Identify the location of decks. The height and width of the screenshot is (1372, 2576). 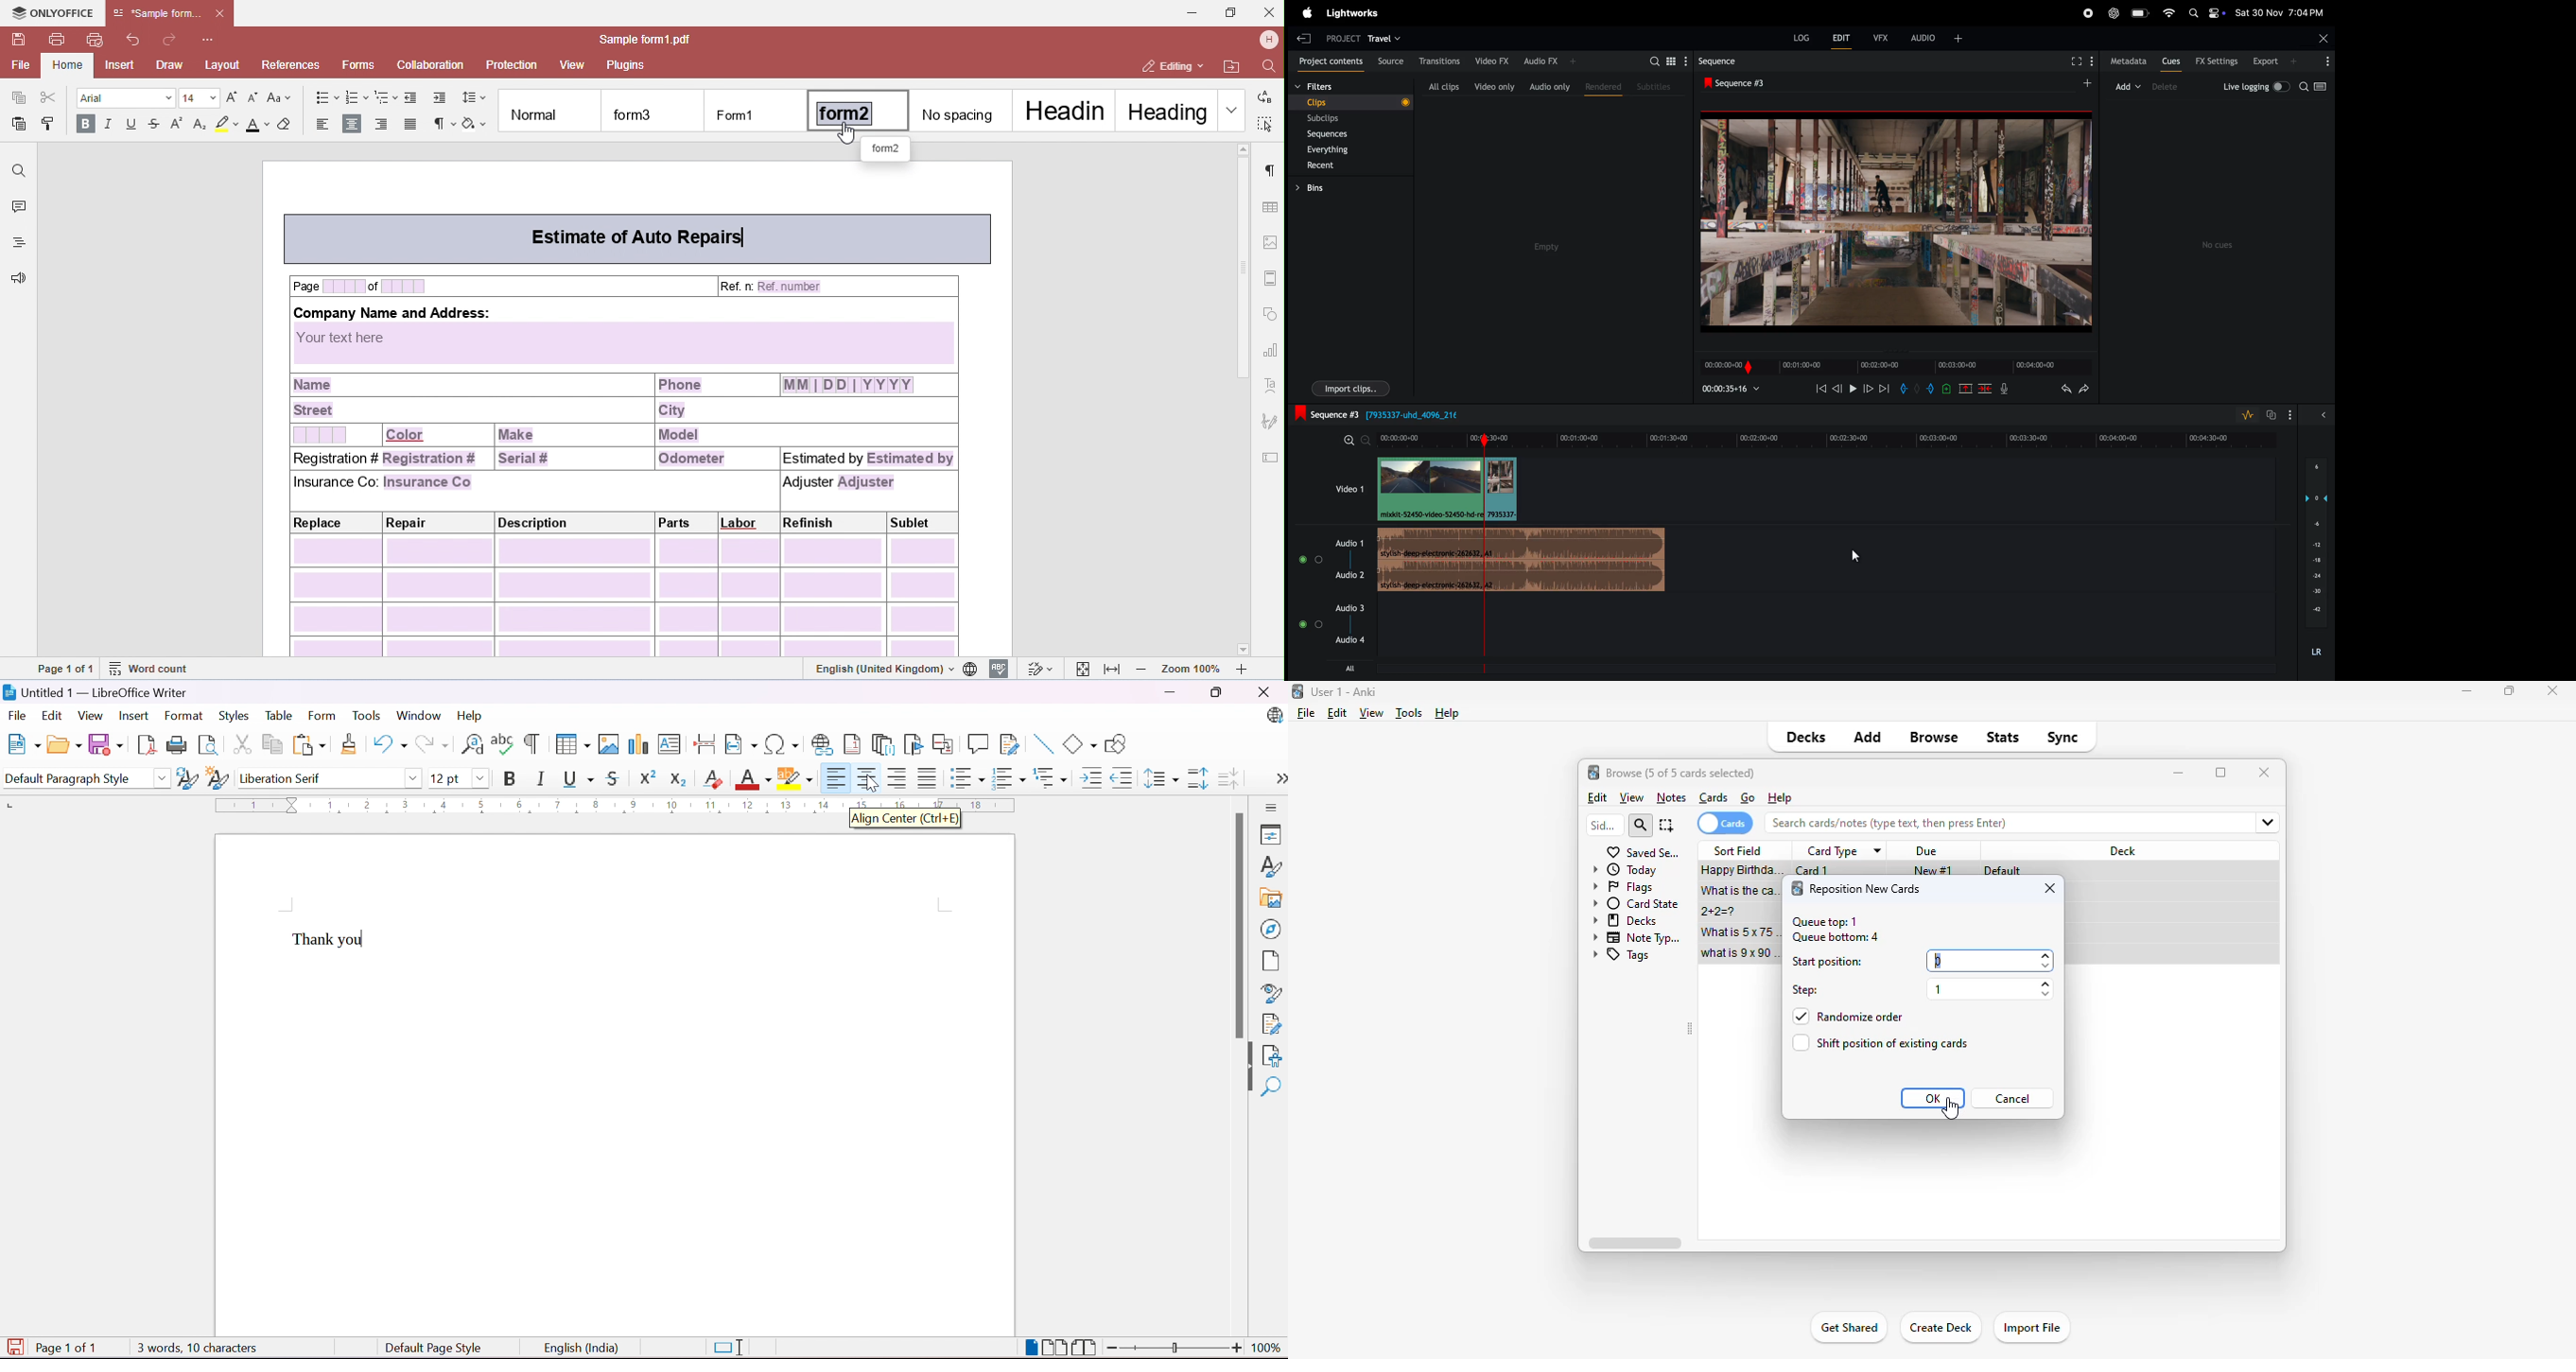
(1626, 920).